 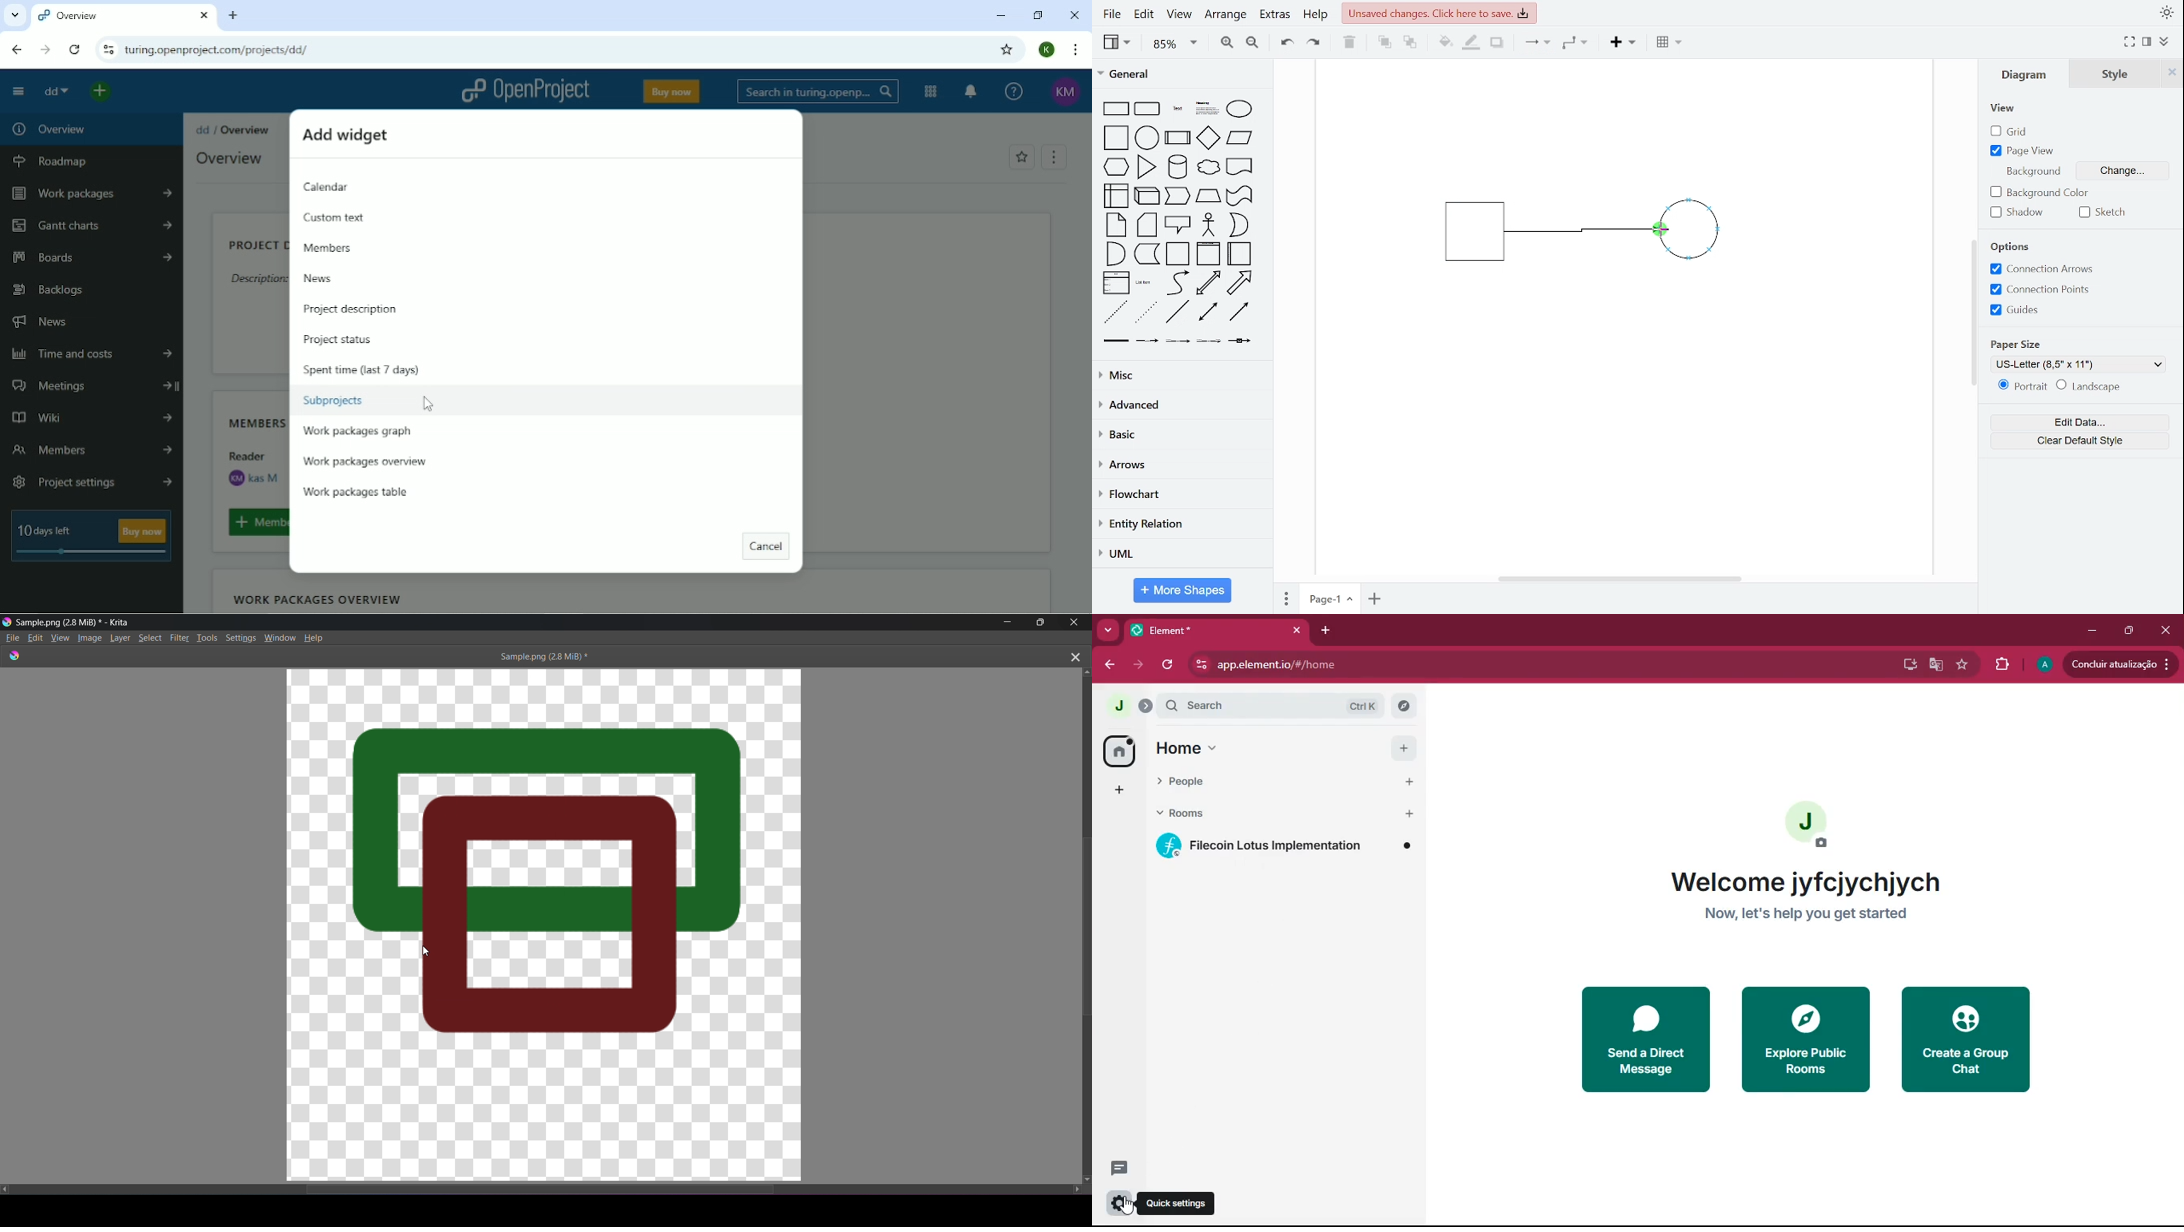 What do you see at coordinates (1179, 341) in the screenshot?
I see `connector  with 2 labels` at bounding box center [1179, 341].